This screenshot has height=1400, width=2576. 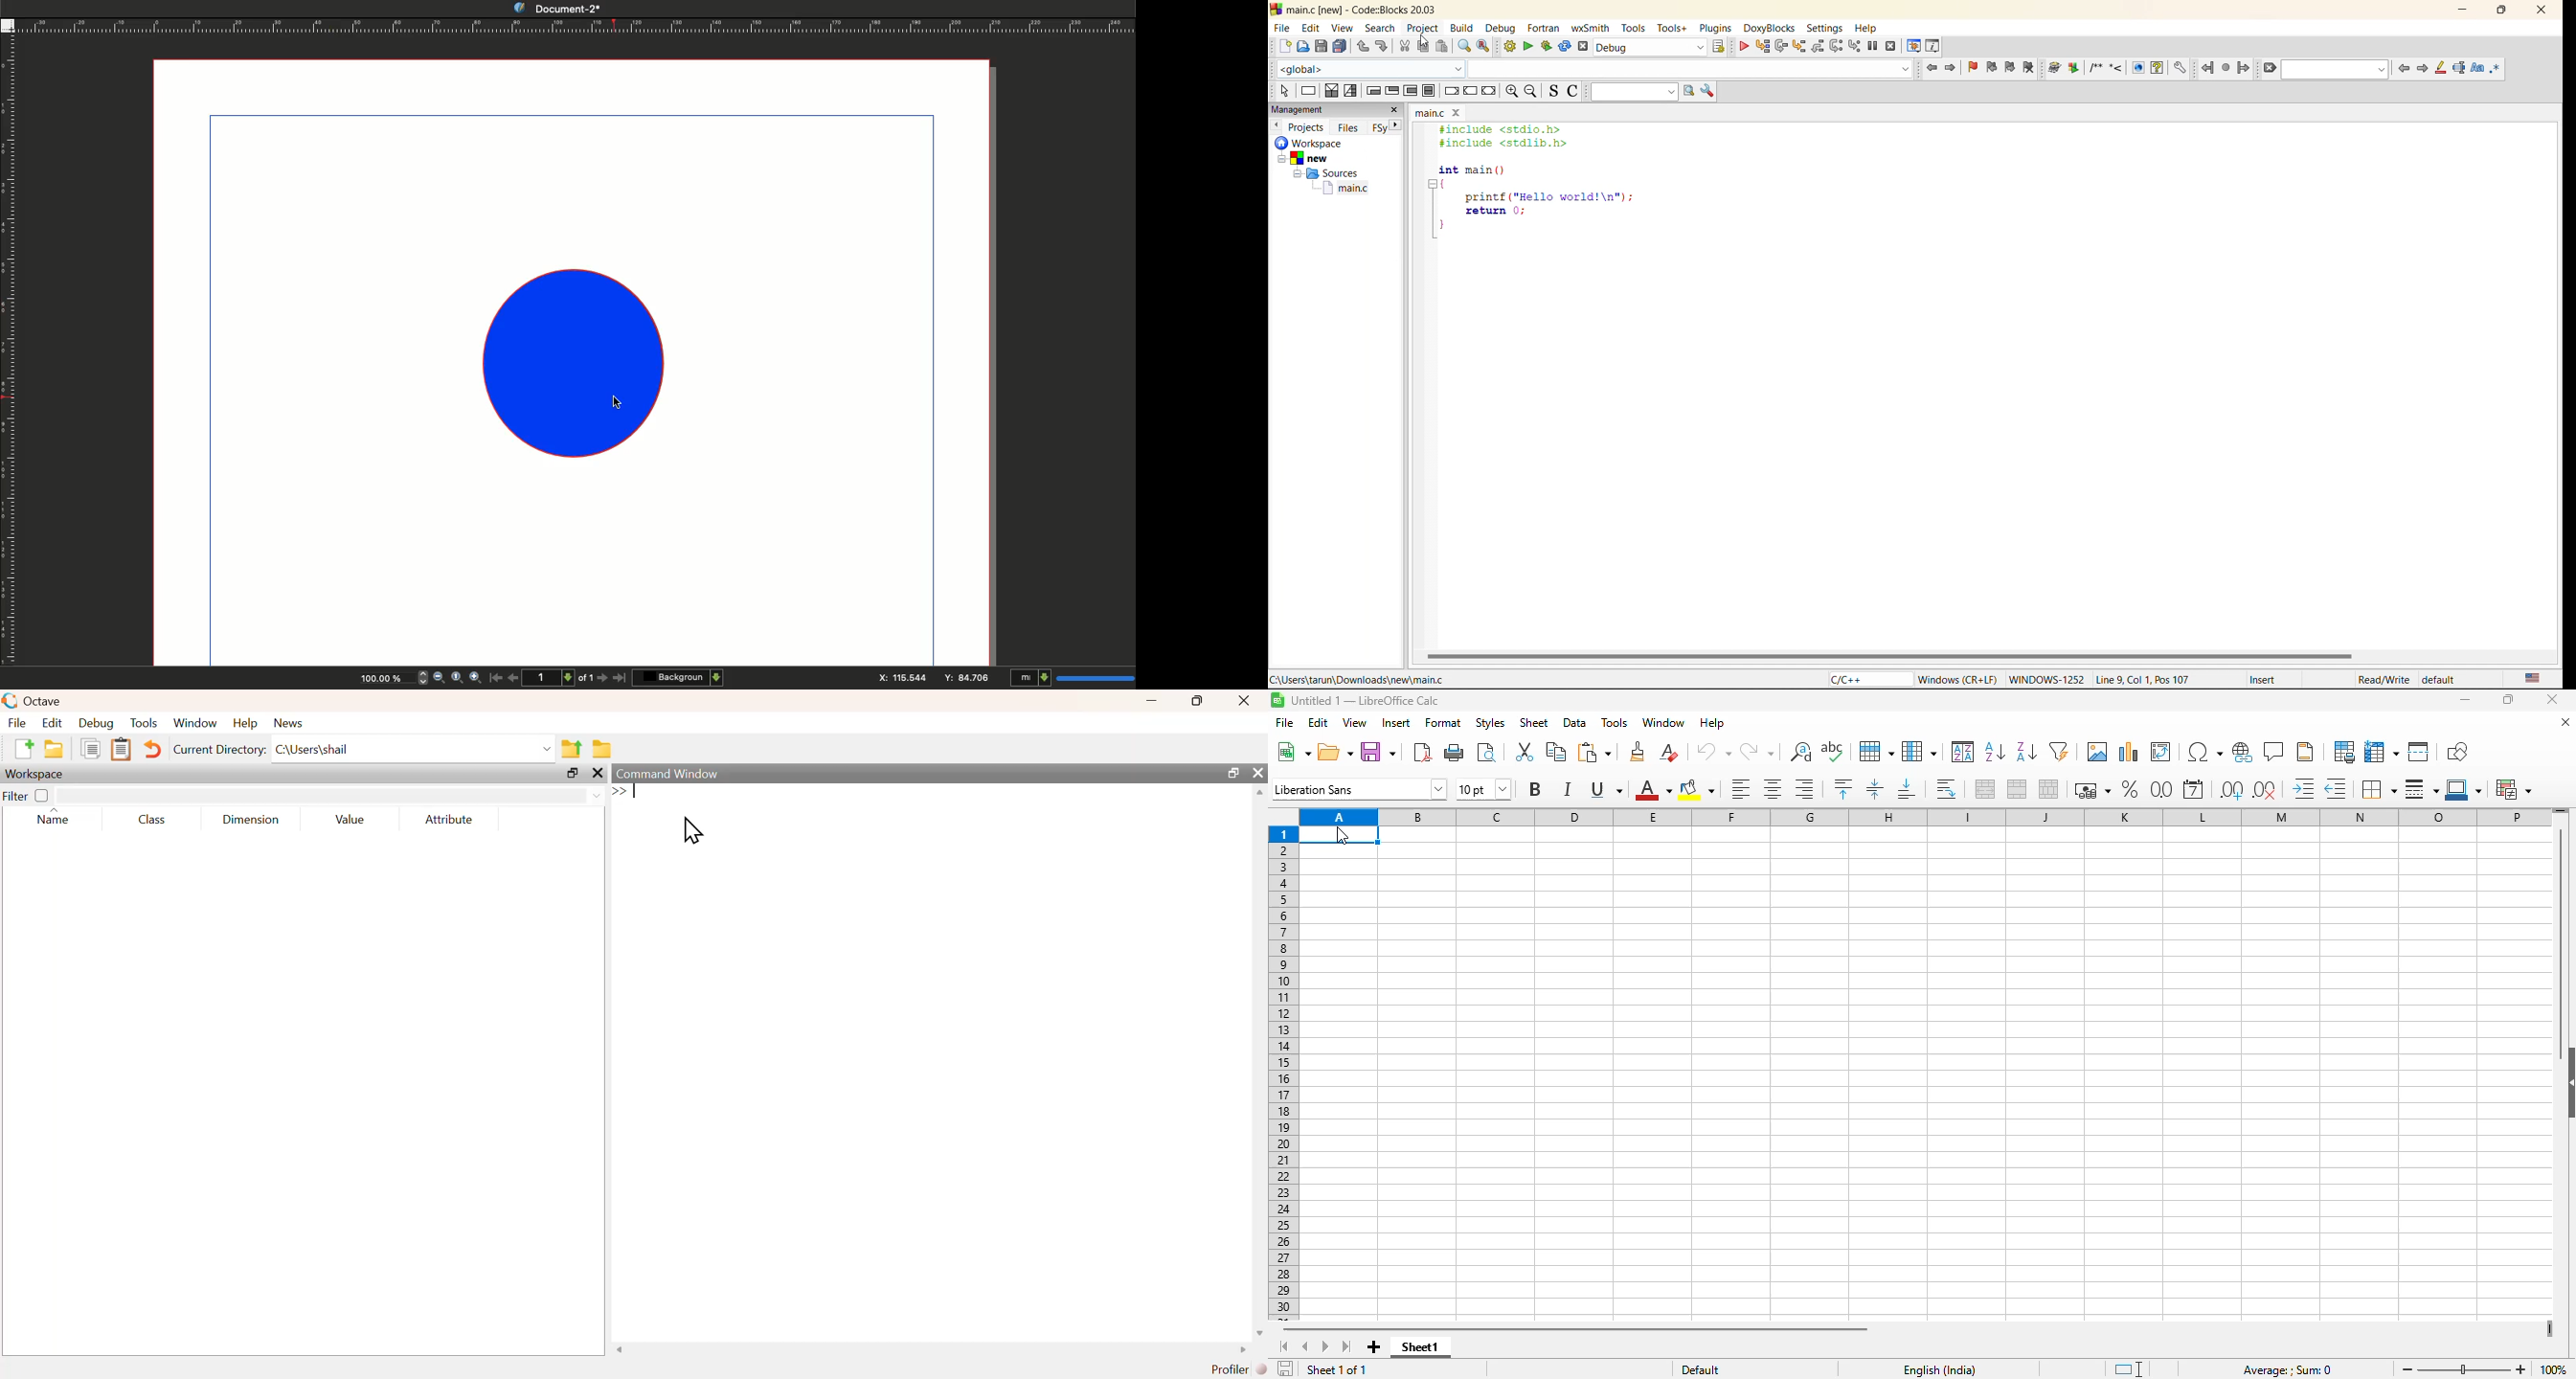 I want to click on Zoom to, so click(x=457, y=677).